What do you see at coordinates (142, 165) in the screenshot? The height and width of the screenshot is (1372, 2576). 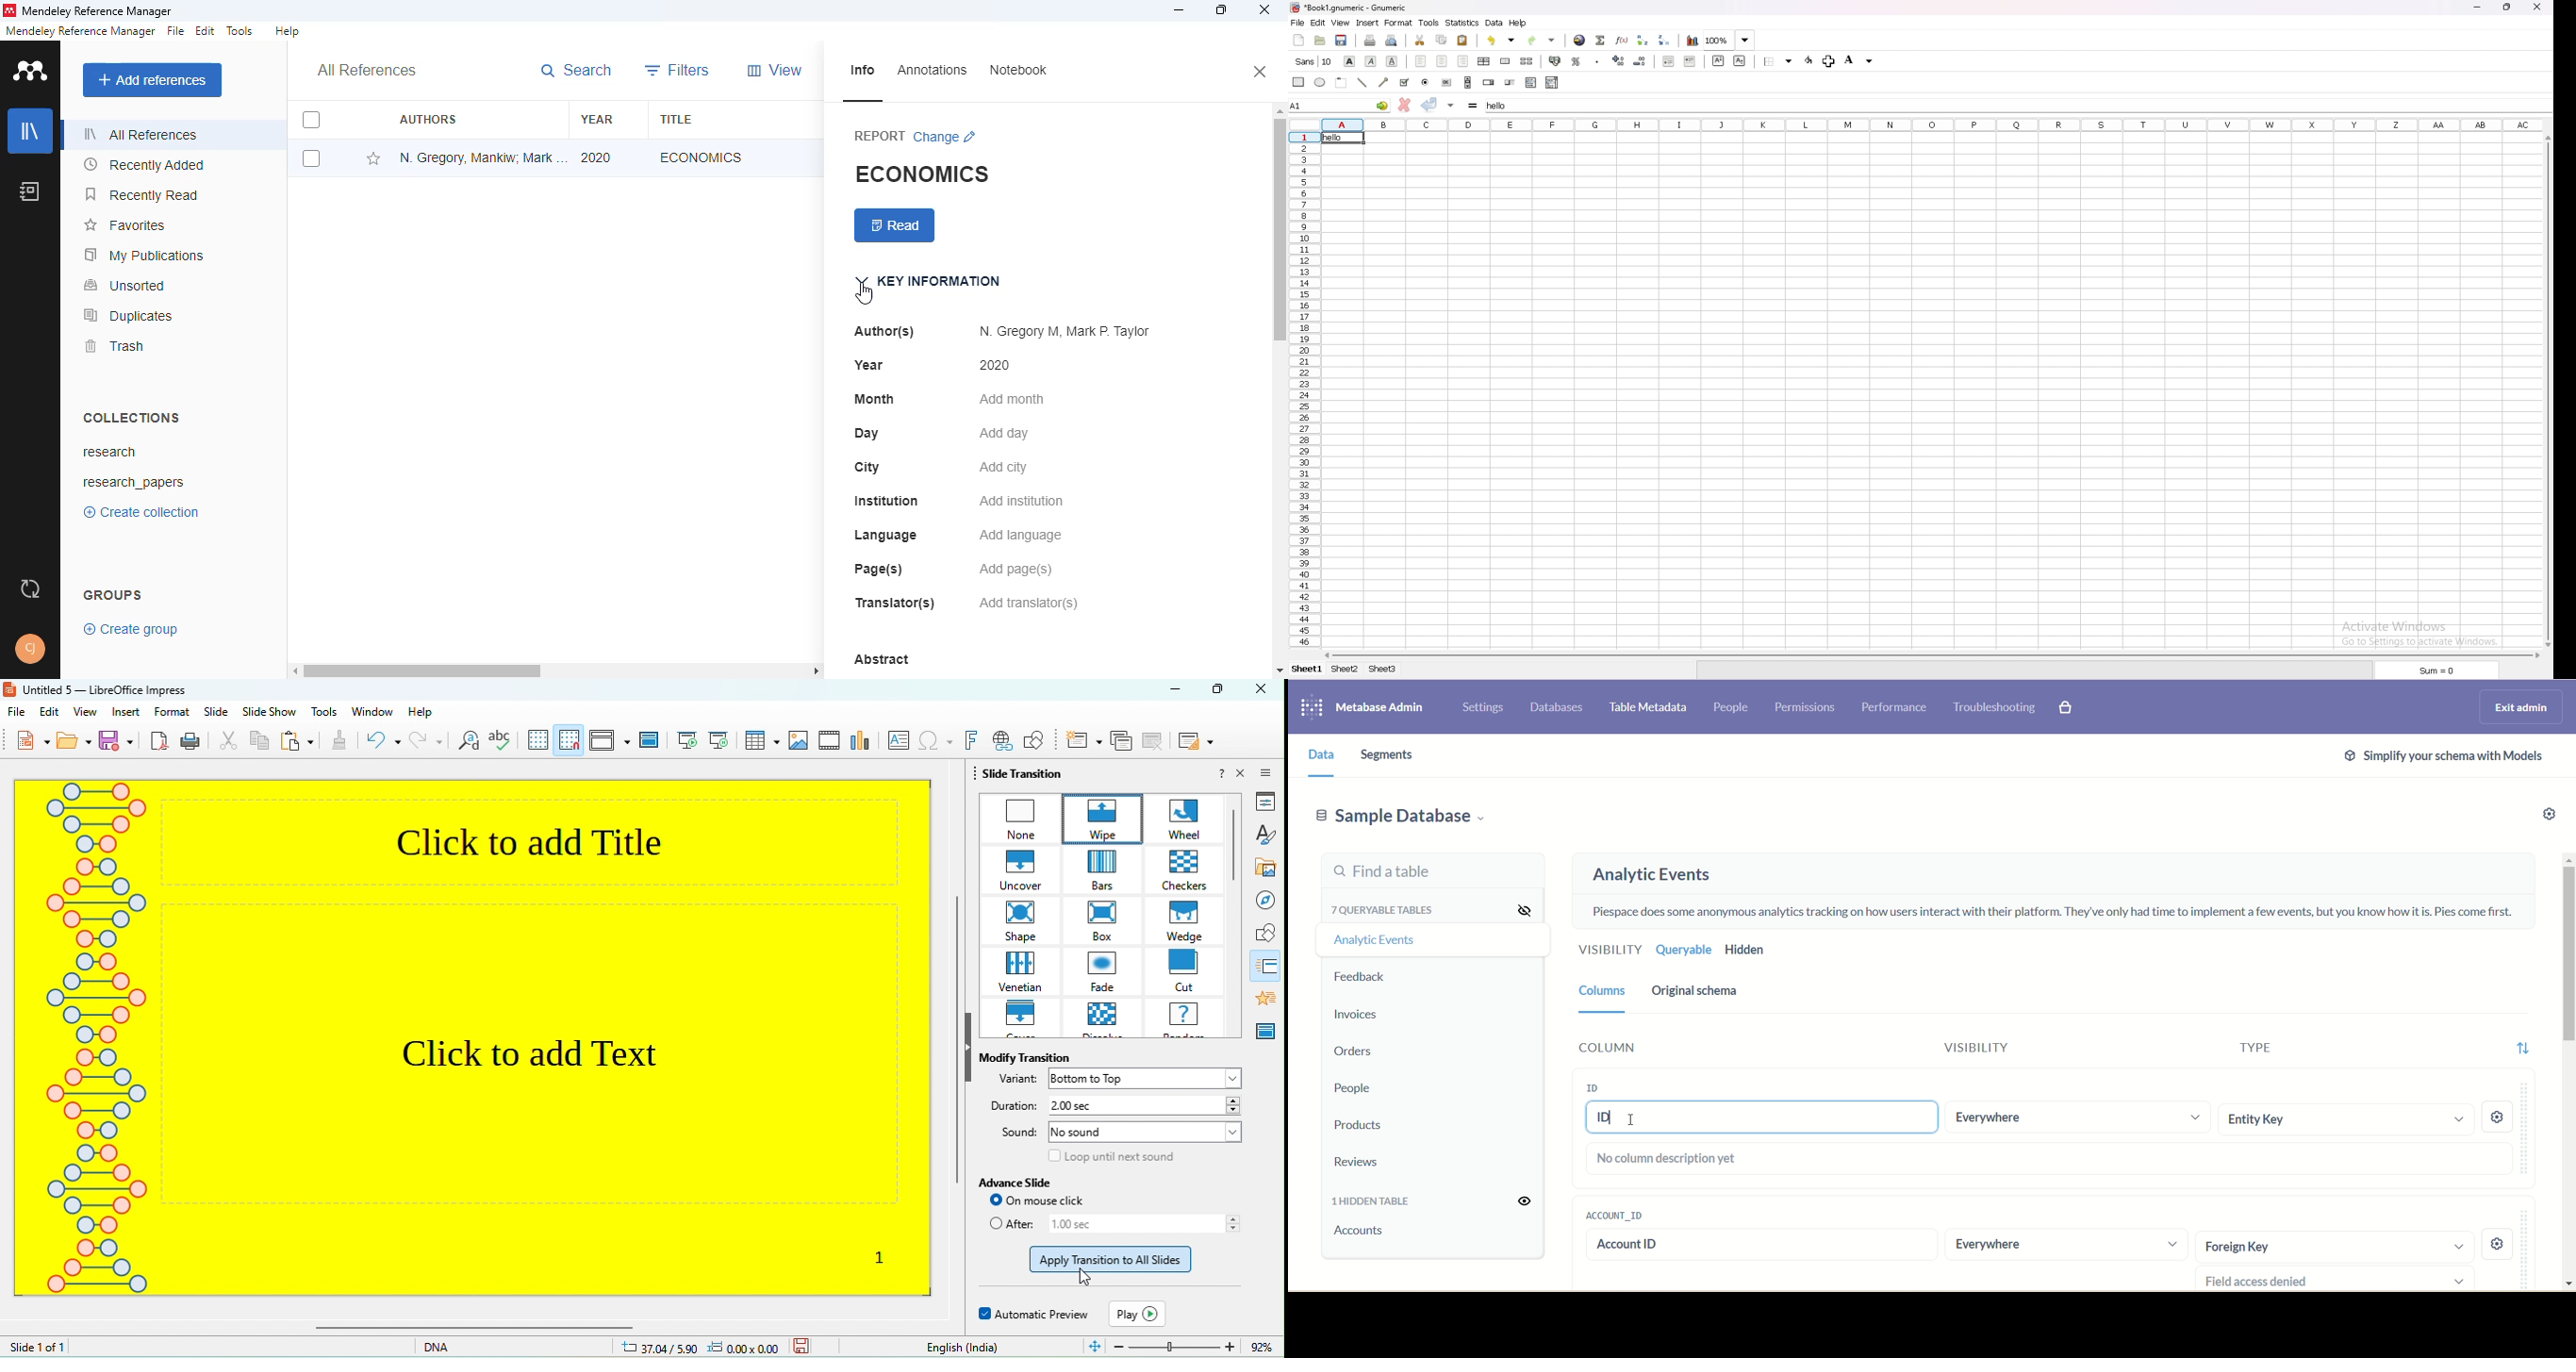 I see `recently added` at bounding box center [142, 165].